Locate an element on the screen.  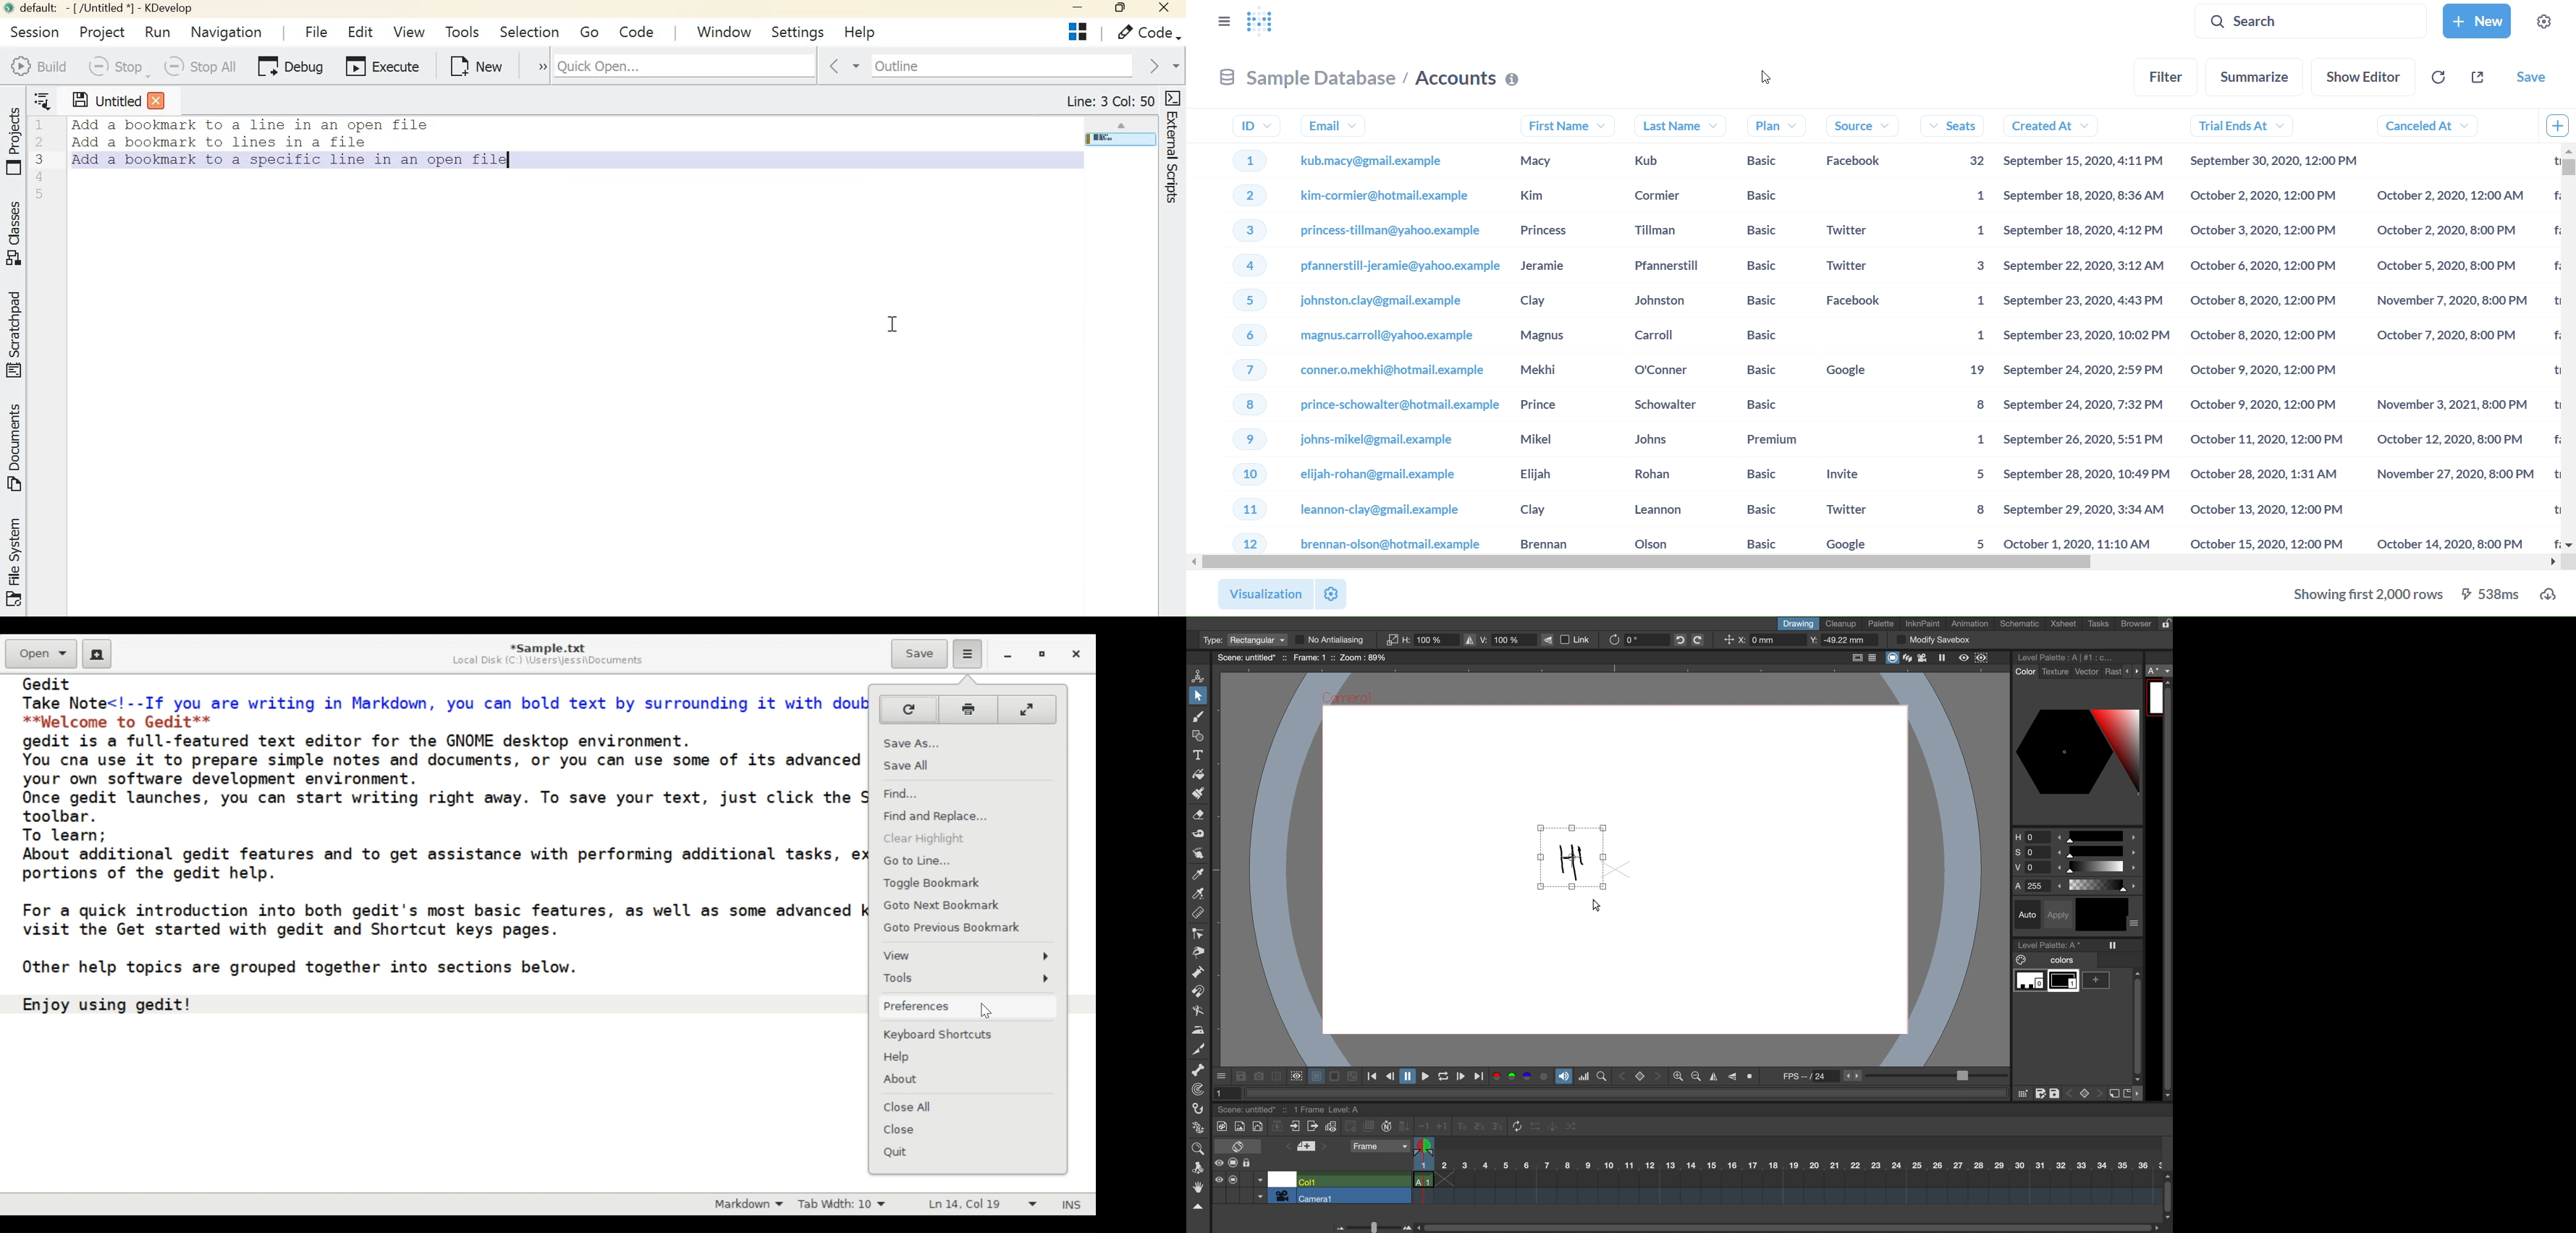
pump tool is located at coordinates (1199, 973).